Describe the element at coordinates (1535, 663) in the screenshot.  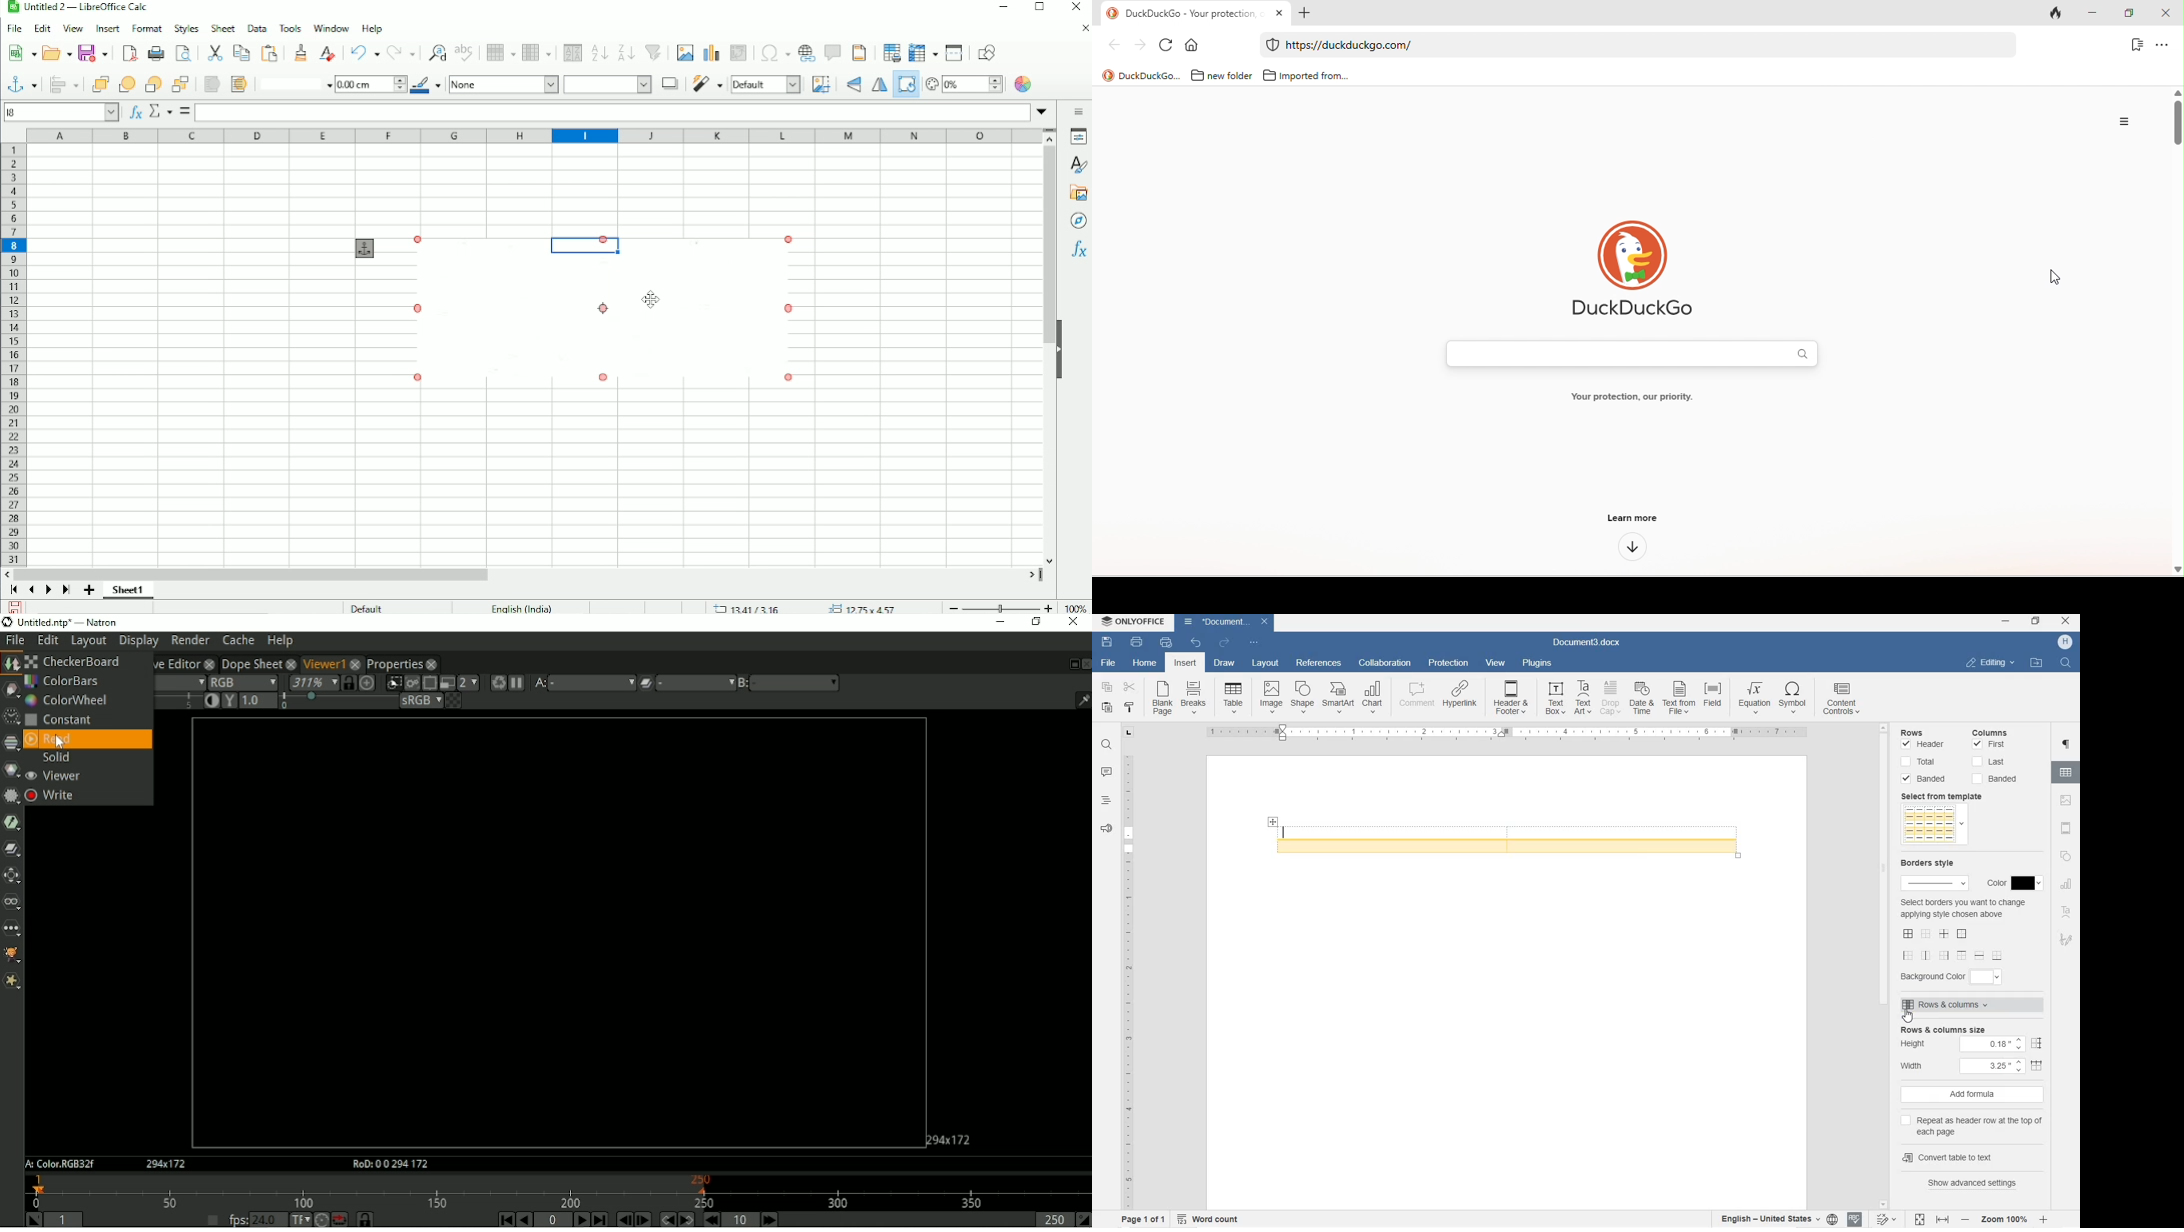
I see `PLUGINS` at that location.